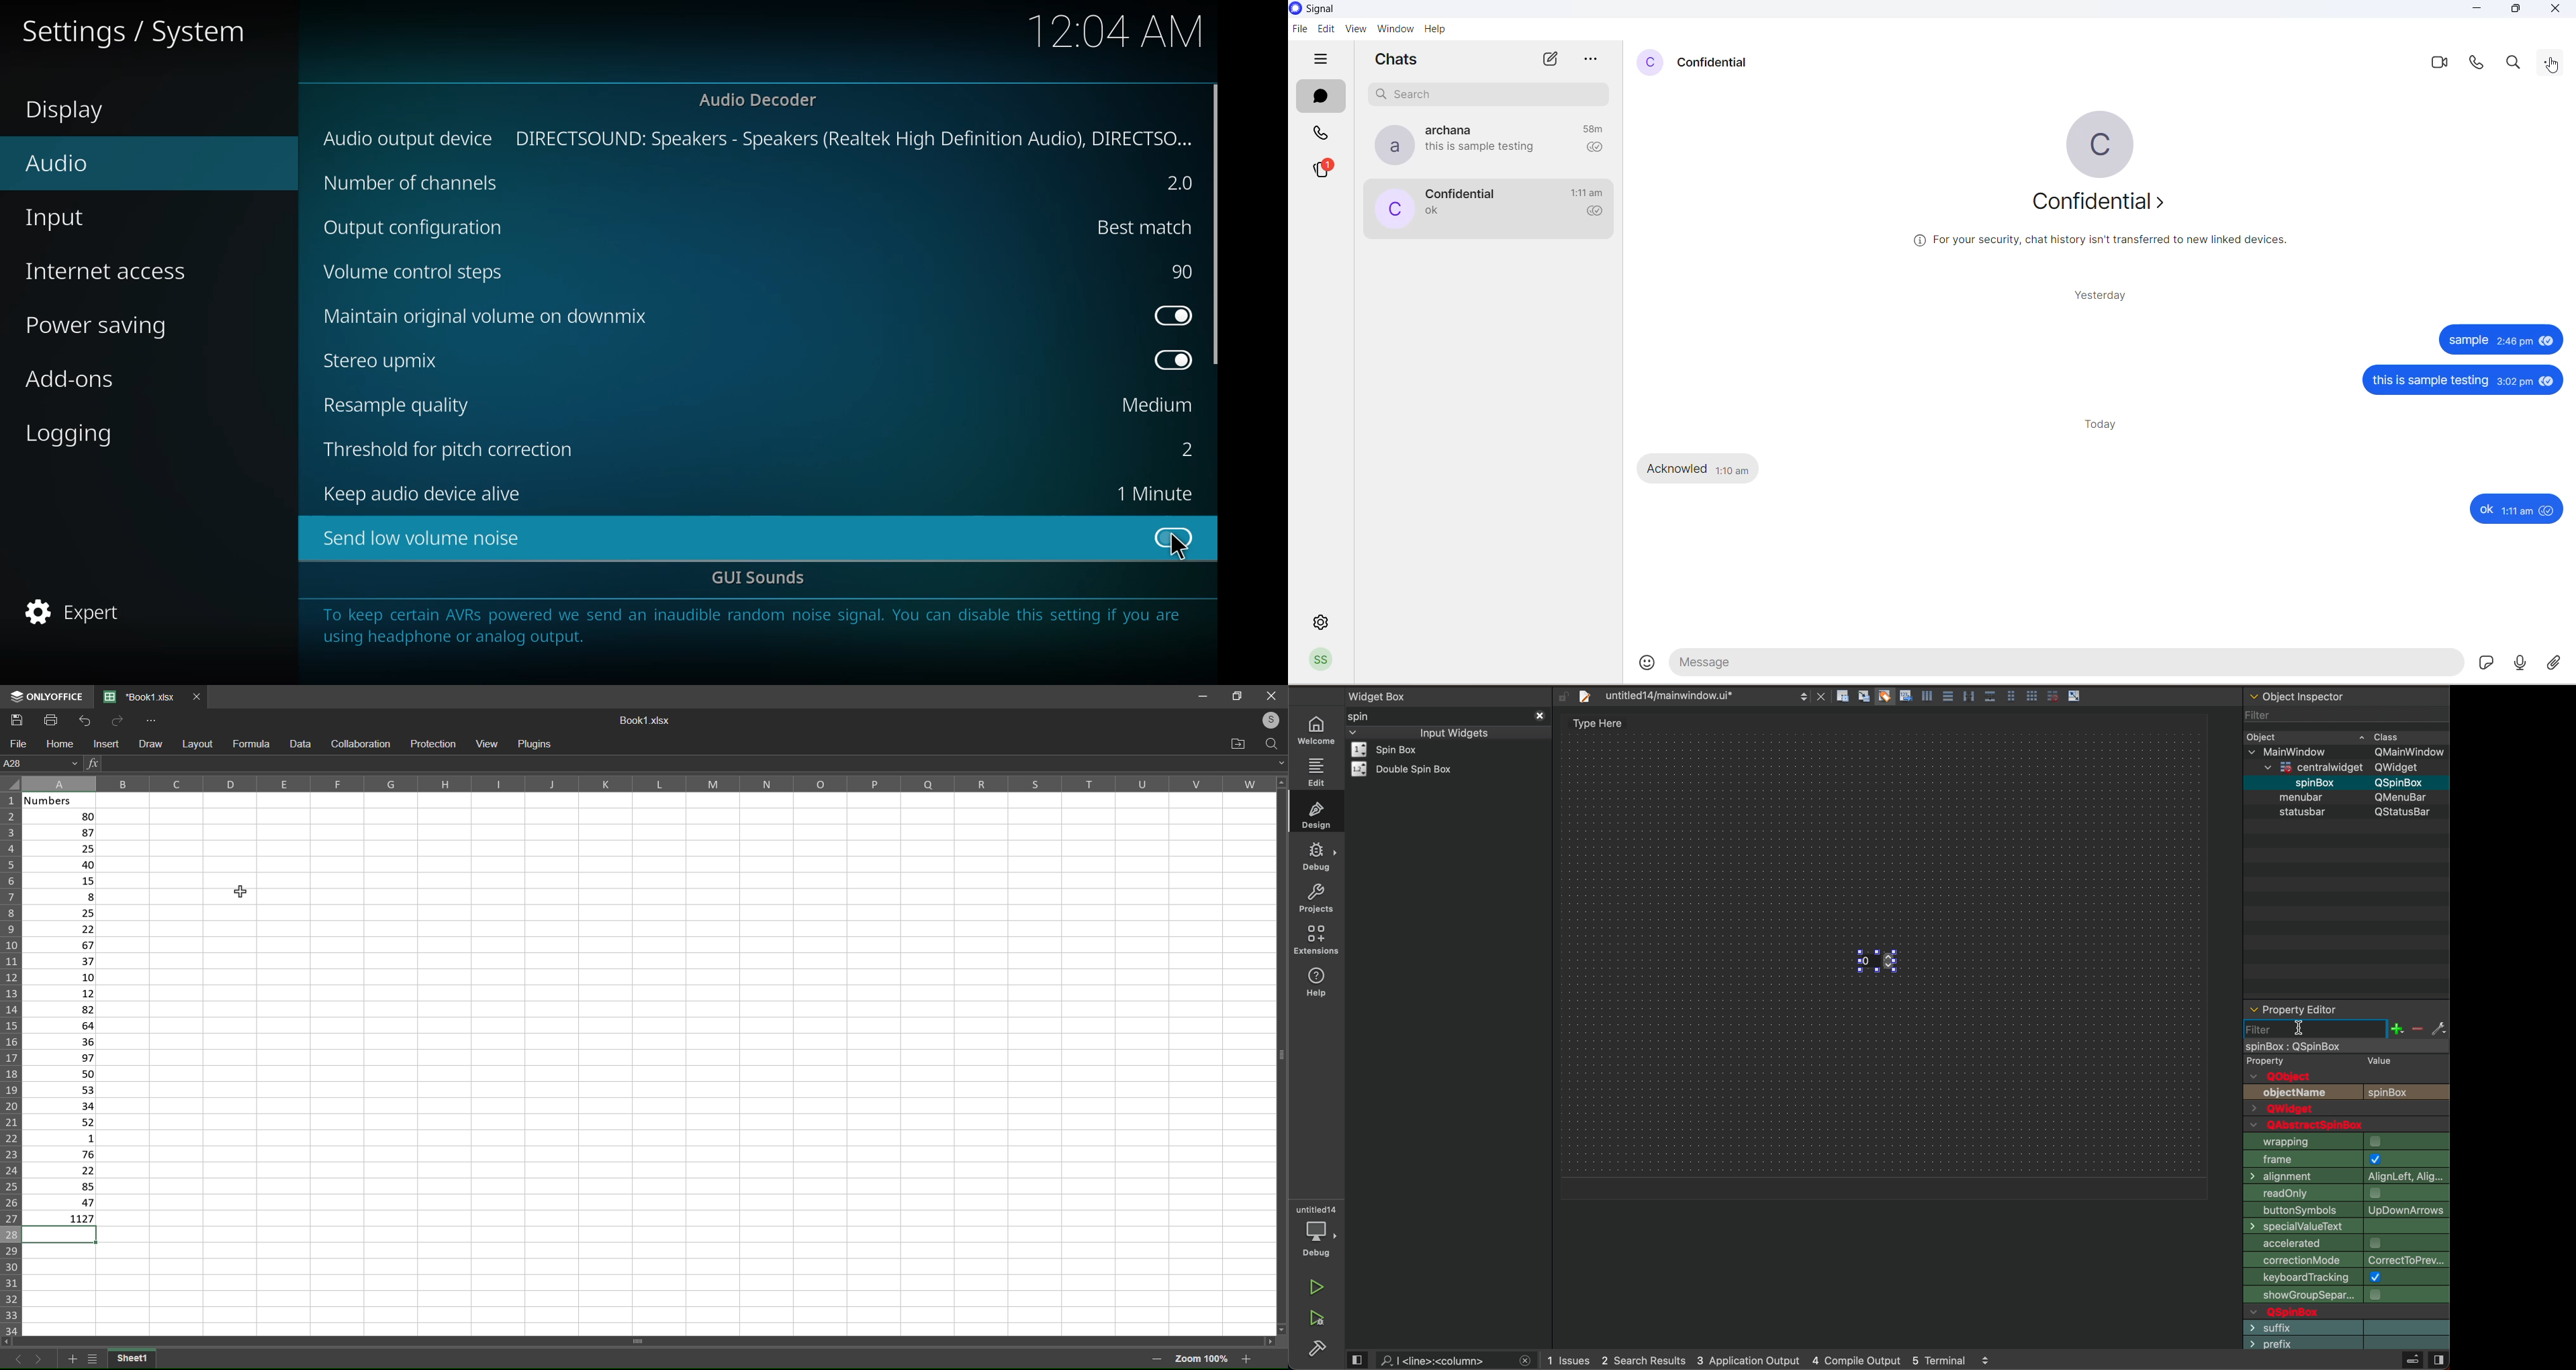 This screenshot has height=1372, width=2576. Describe the element at coordinates (1718, 64) in the screenshot. I see `contact name` at that location.